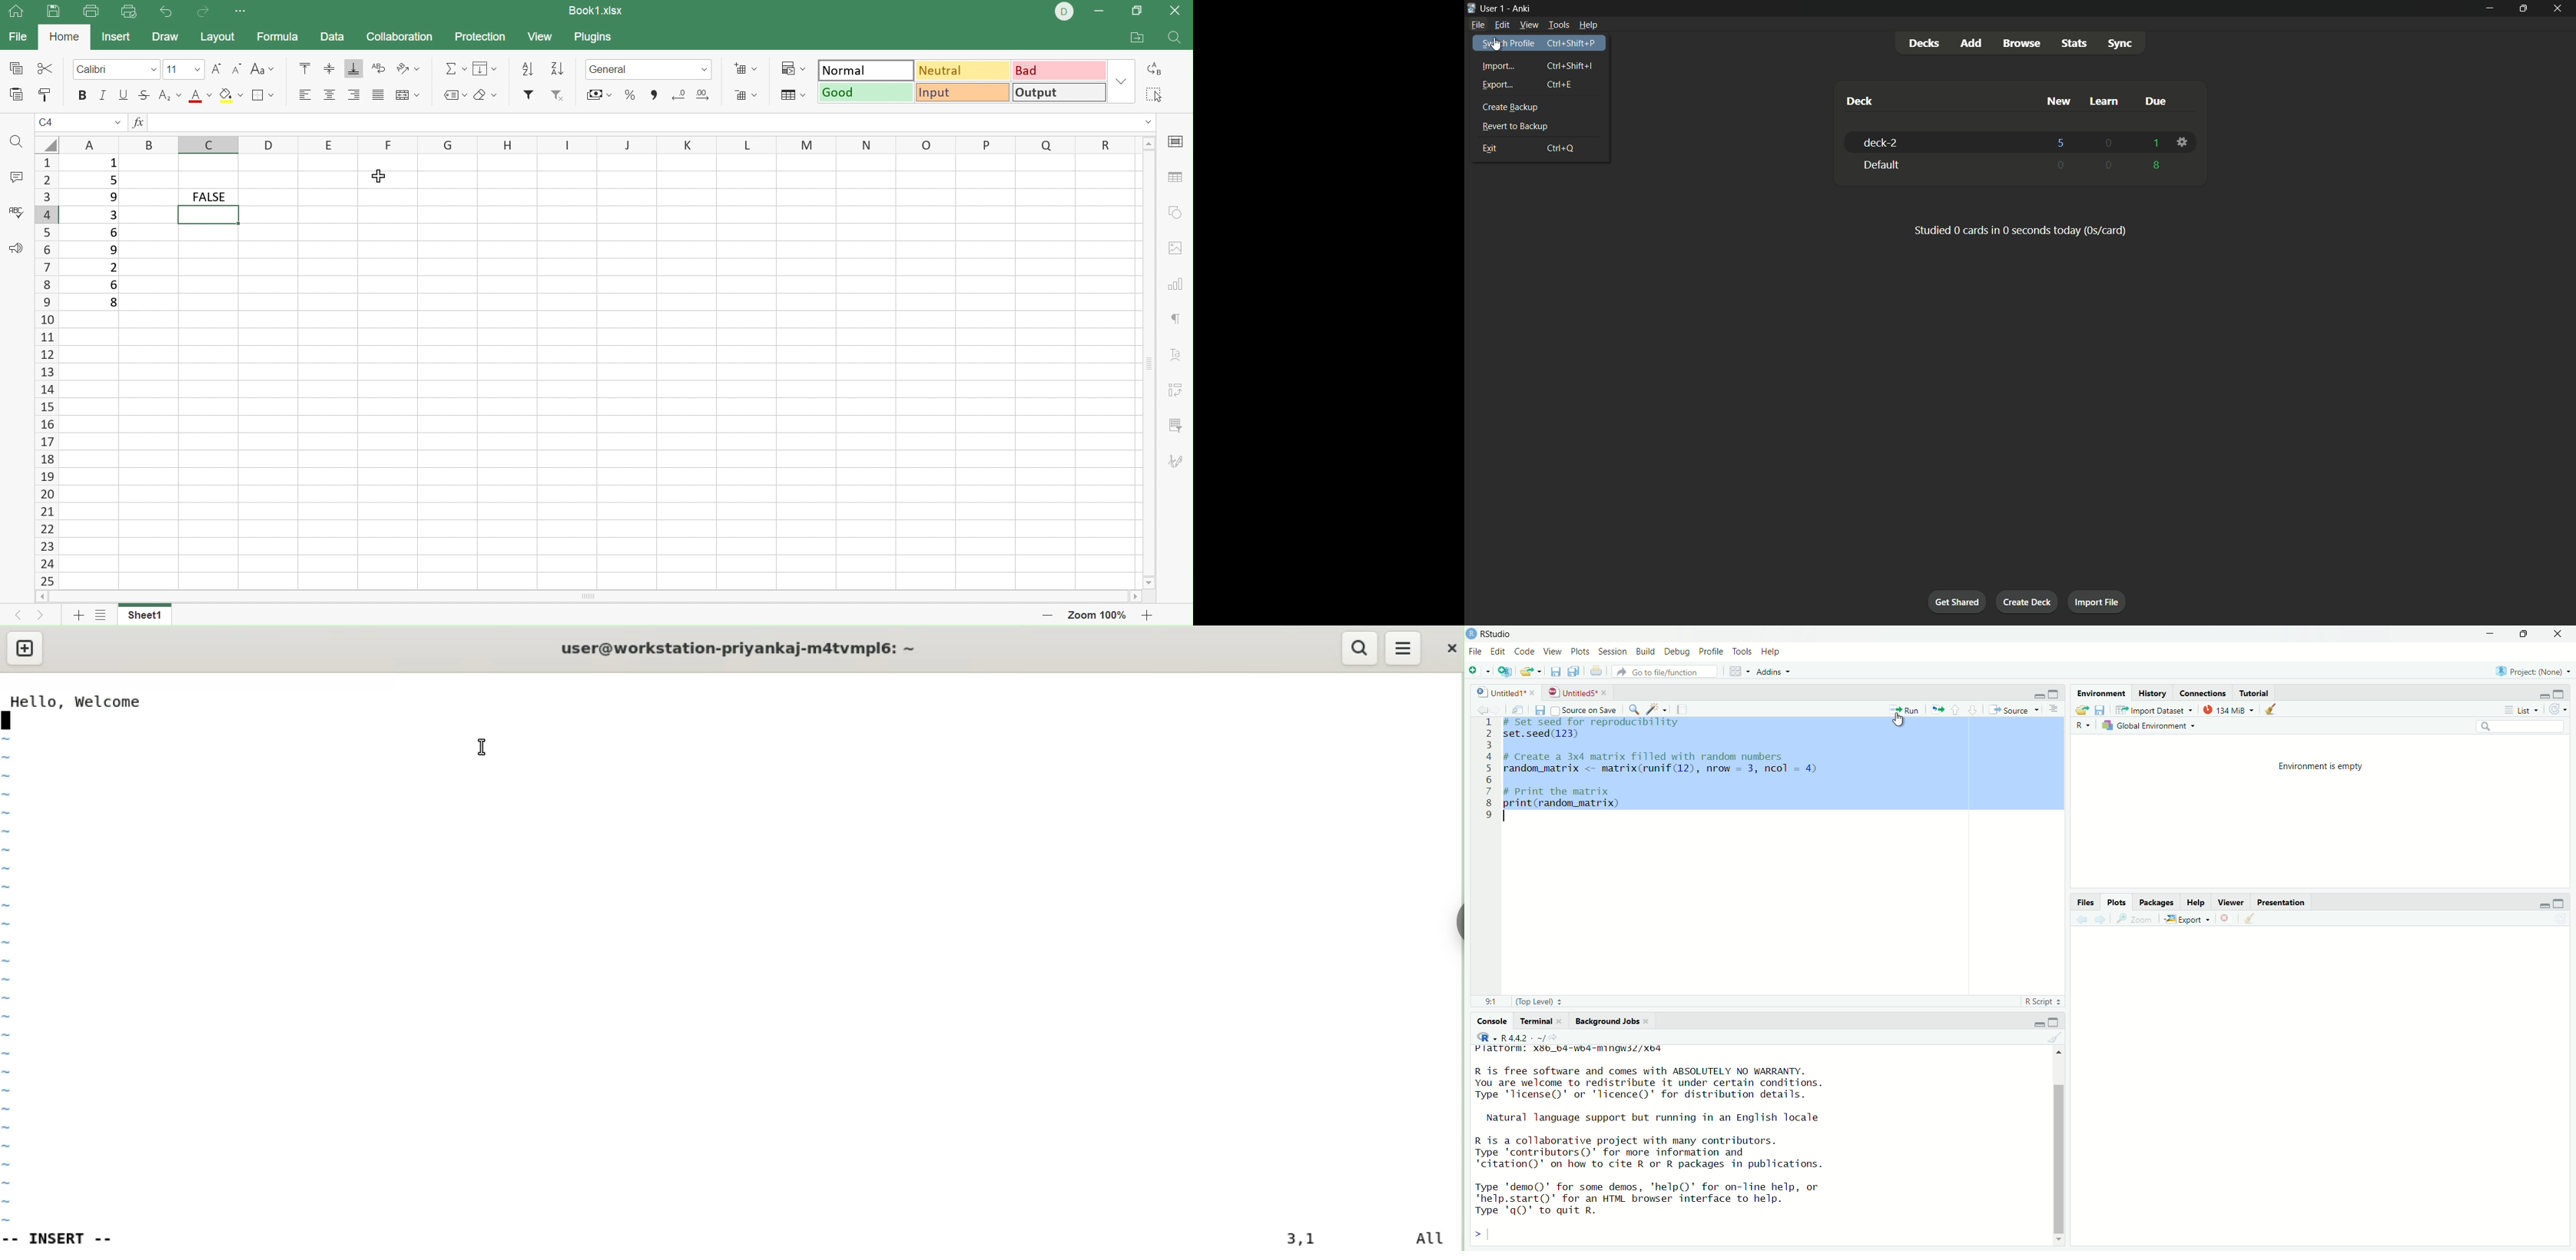 This screenshot has height=1260, width=2576. What do you see at coordinates (2561, 635) in the screenshot?
I see `close` at bounding box center [2561, 635].